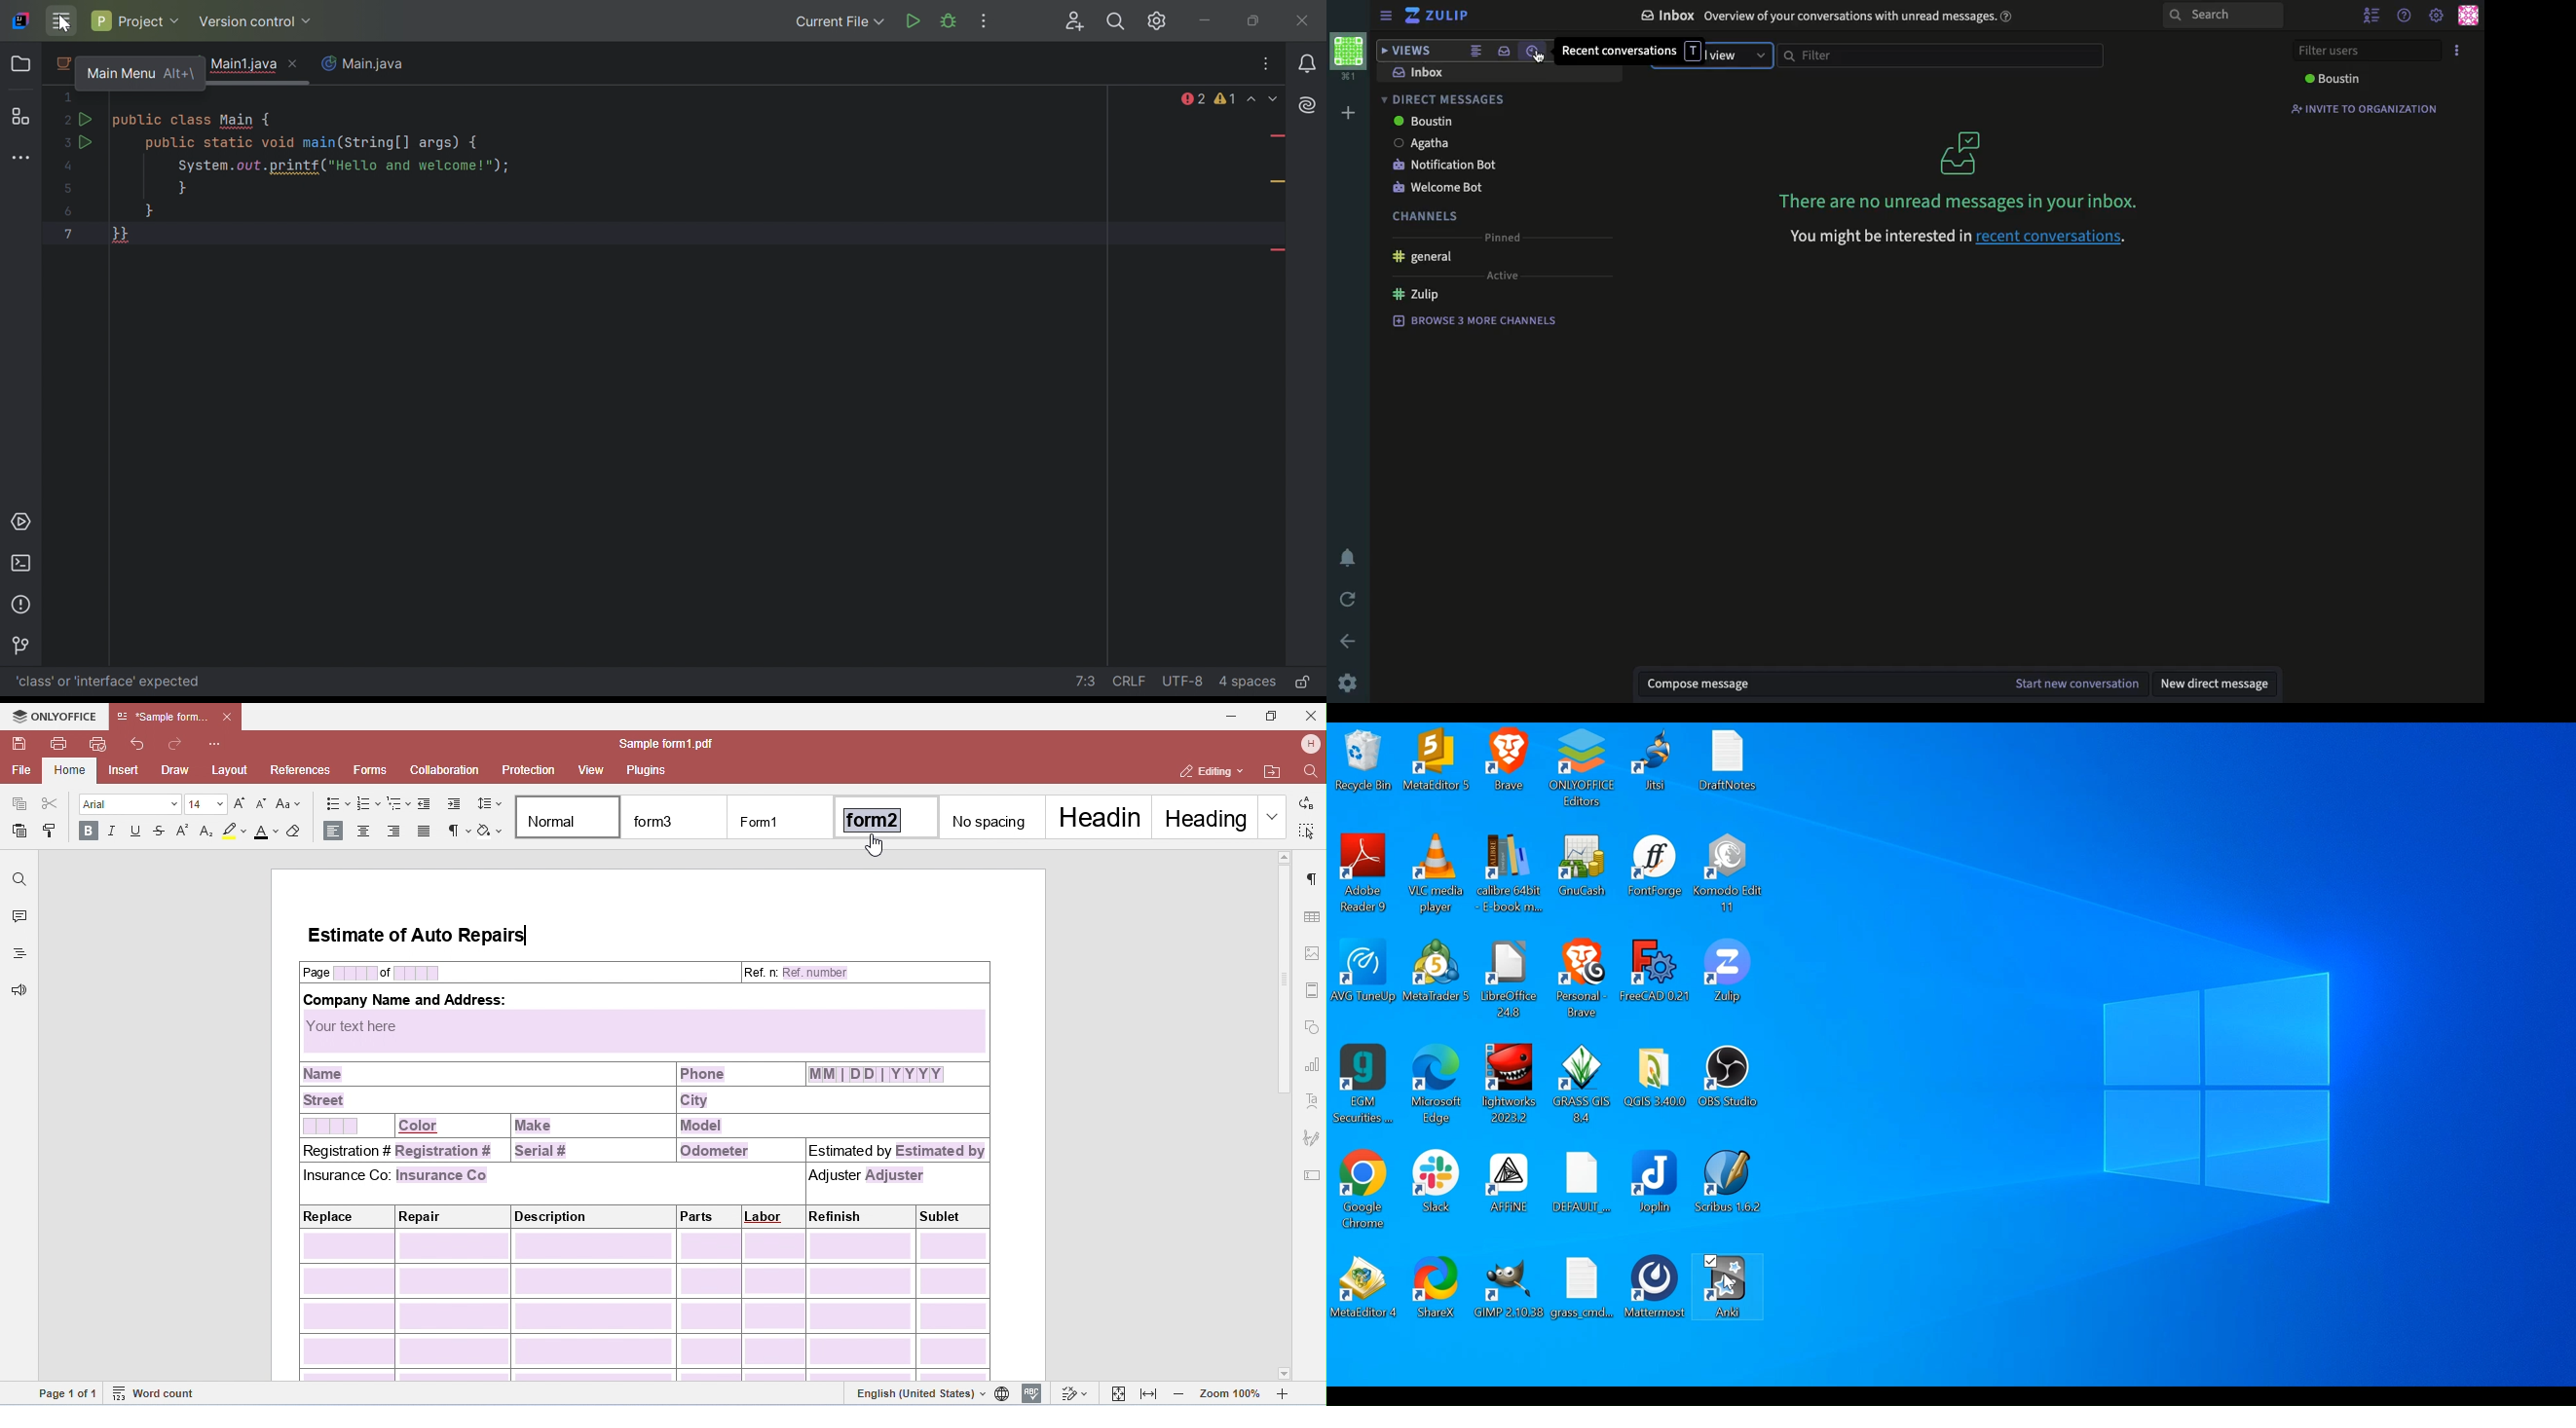 The height and width of the screenshot is (1428, 2576). Describe the element at coordinates (1302, 681) in the screenshot. I see `Make file read-only` at that location.